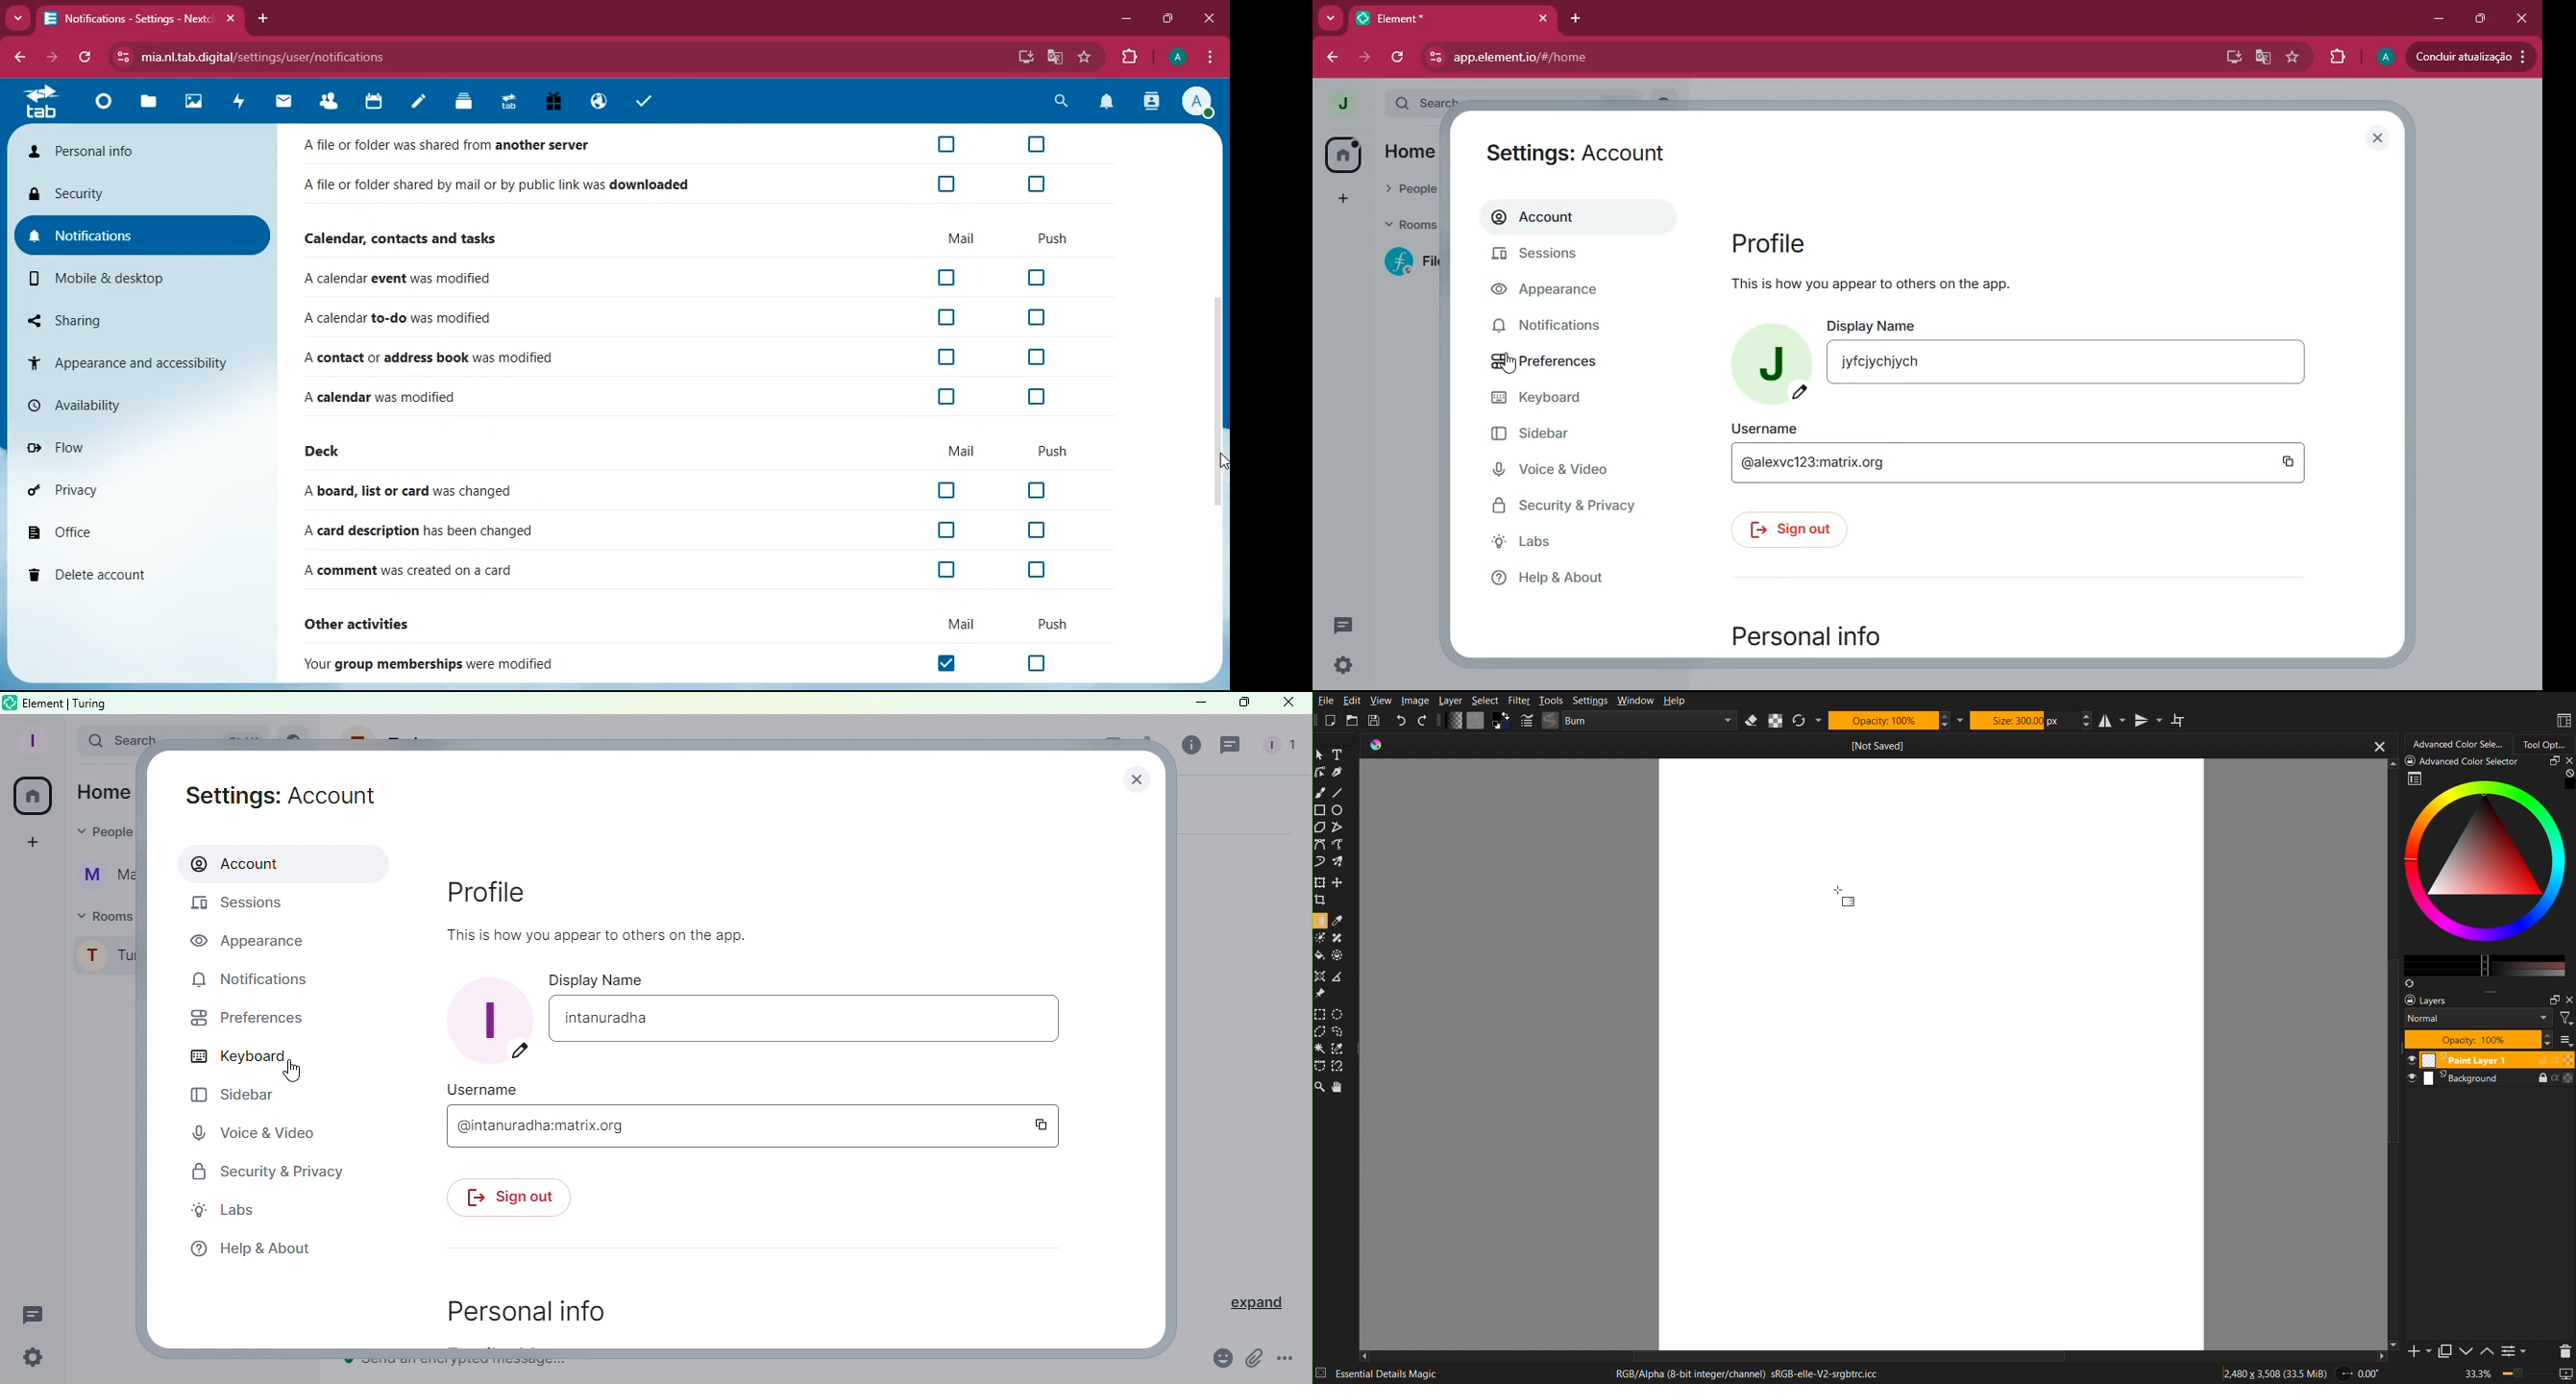  I want to click on refresh, so click(1397, 59).